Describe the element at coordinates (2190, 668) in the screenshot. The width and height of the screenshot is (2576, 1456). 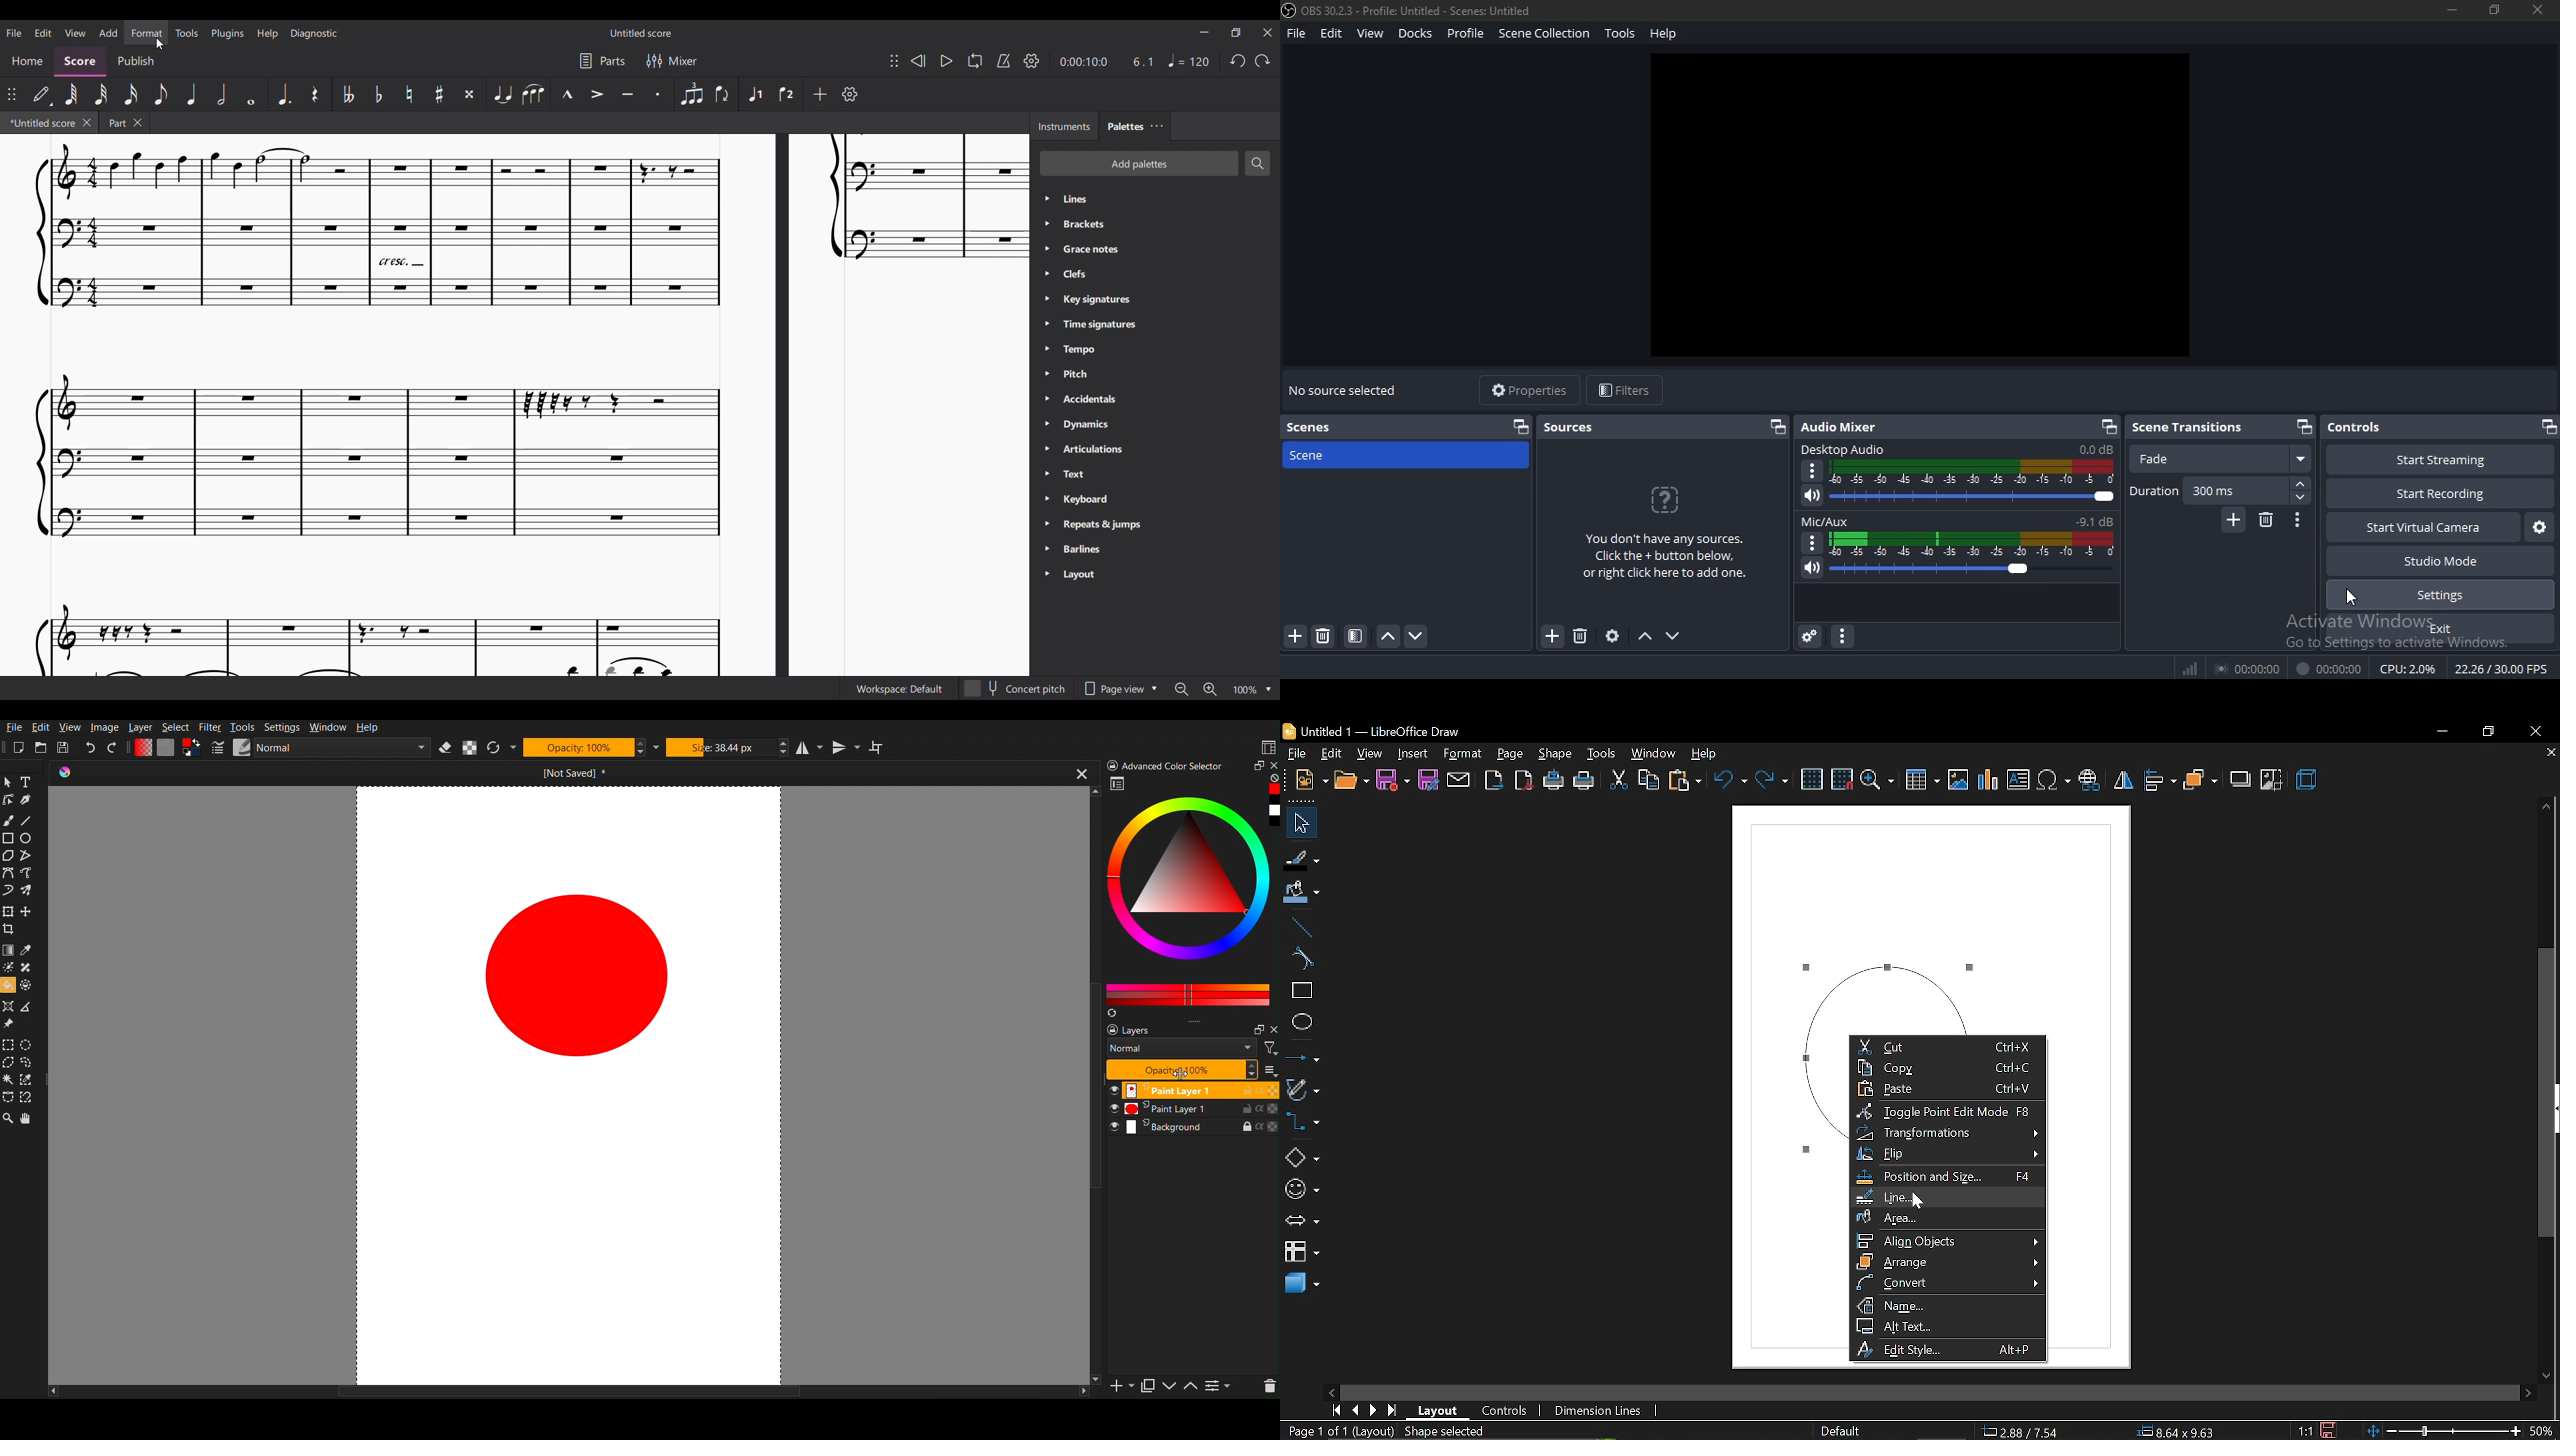
I see `icon` at that location.